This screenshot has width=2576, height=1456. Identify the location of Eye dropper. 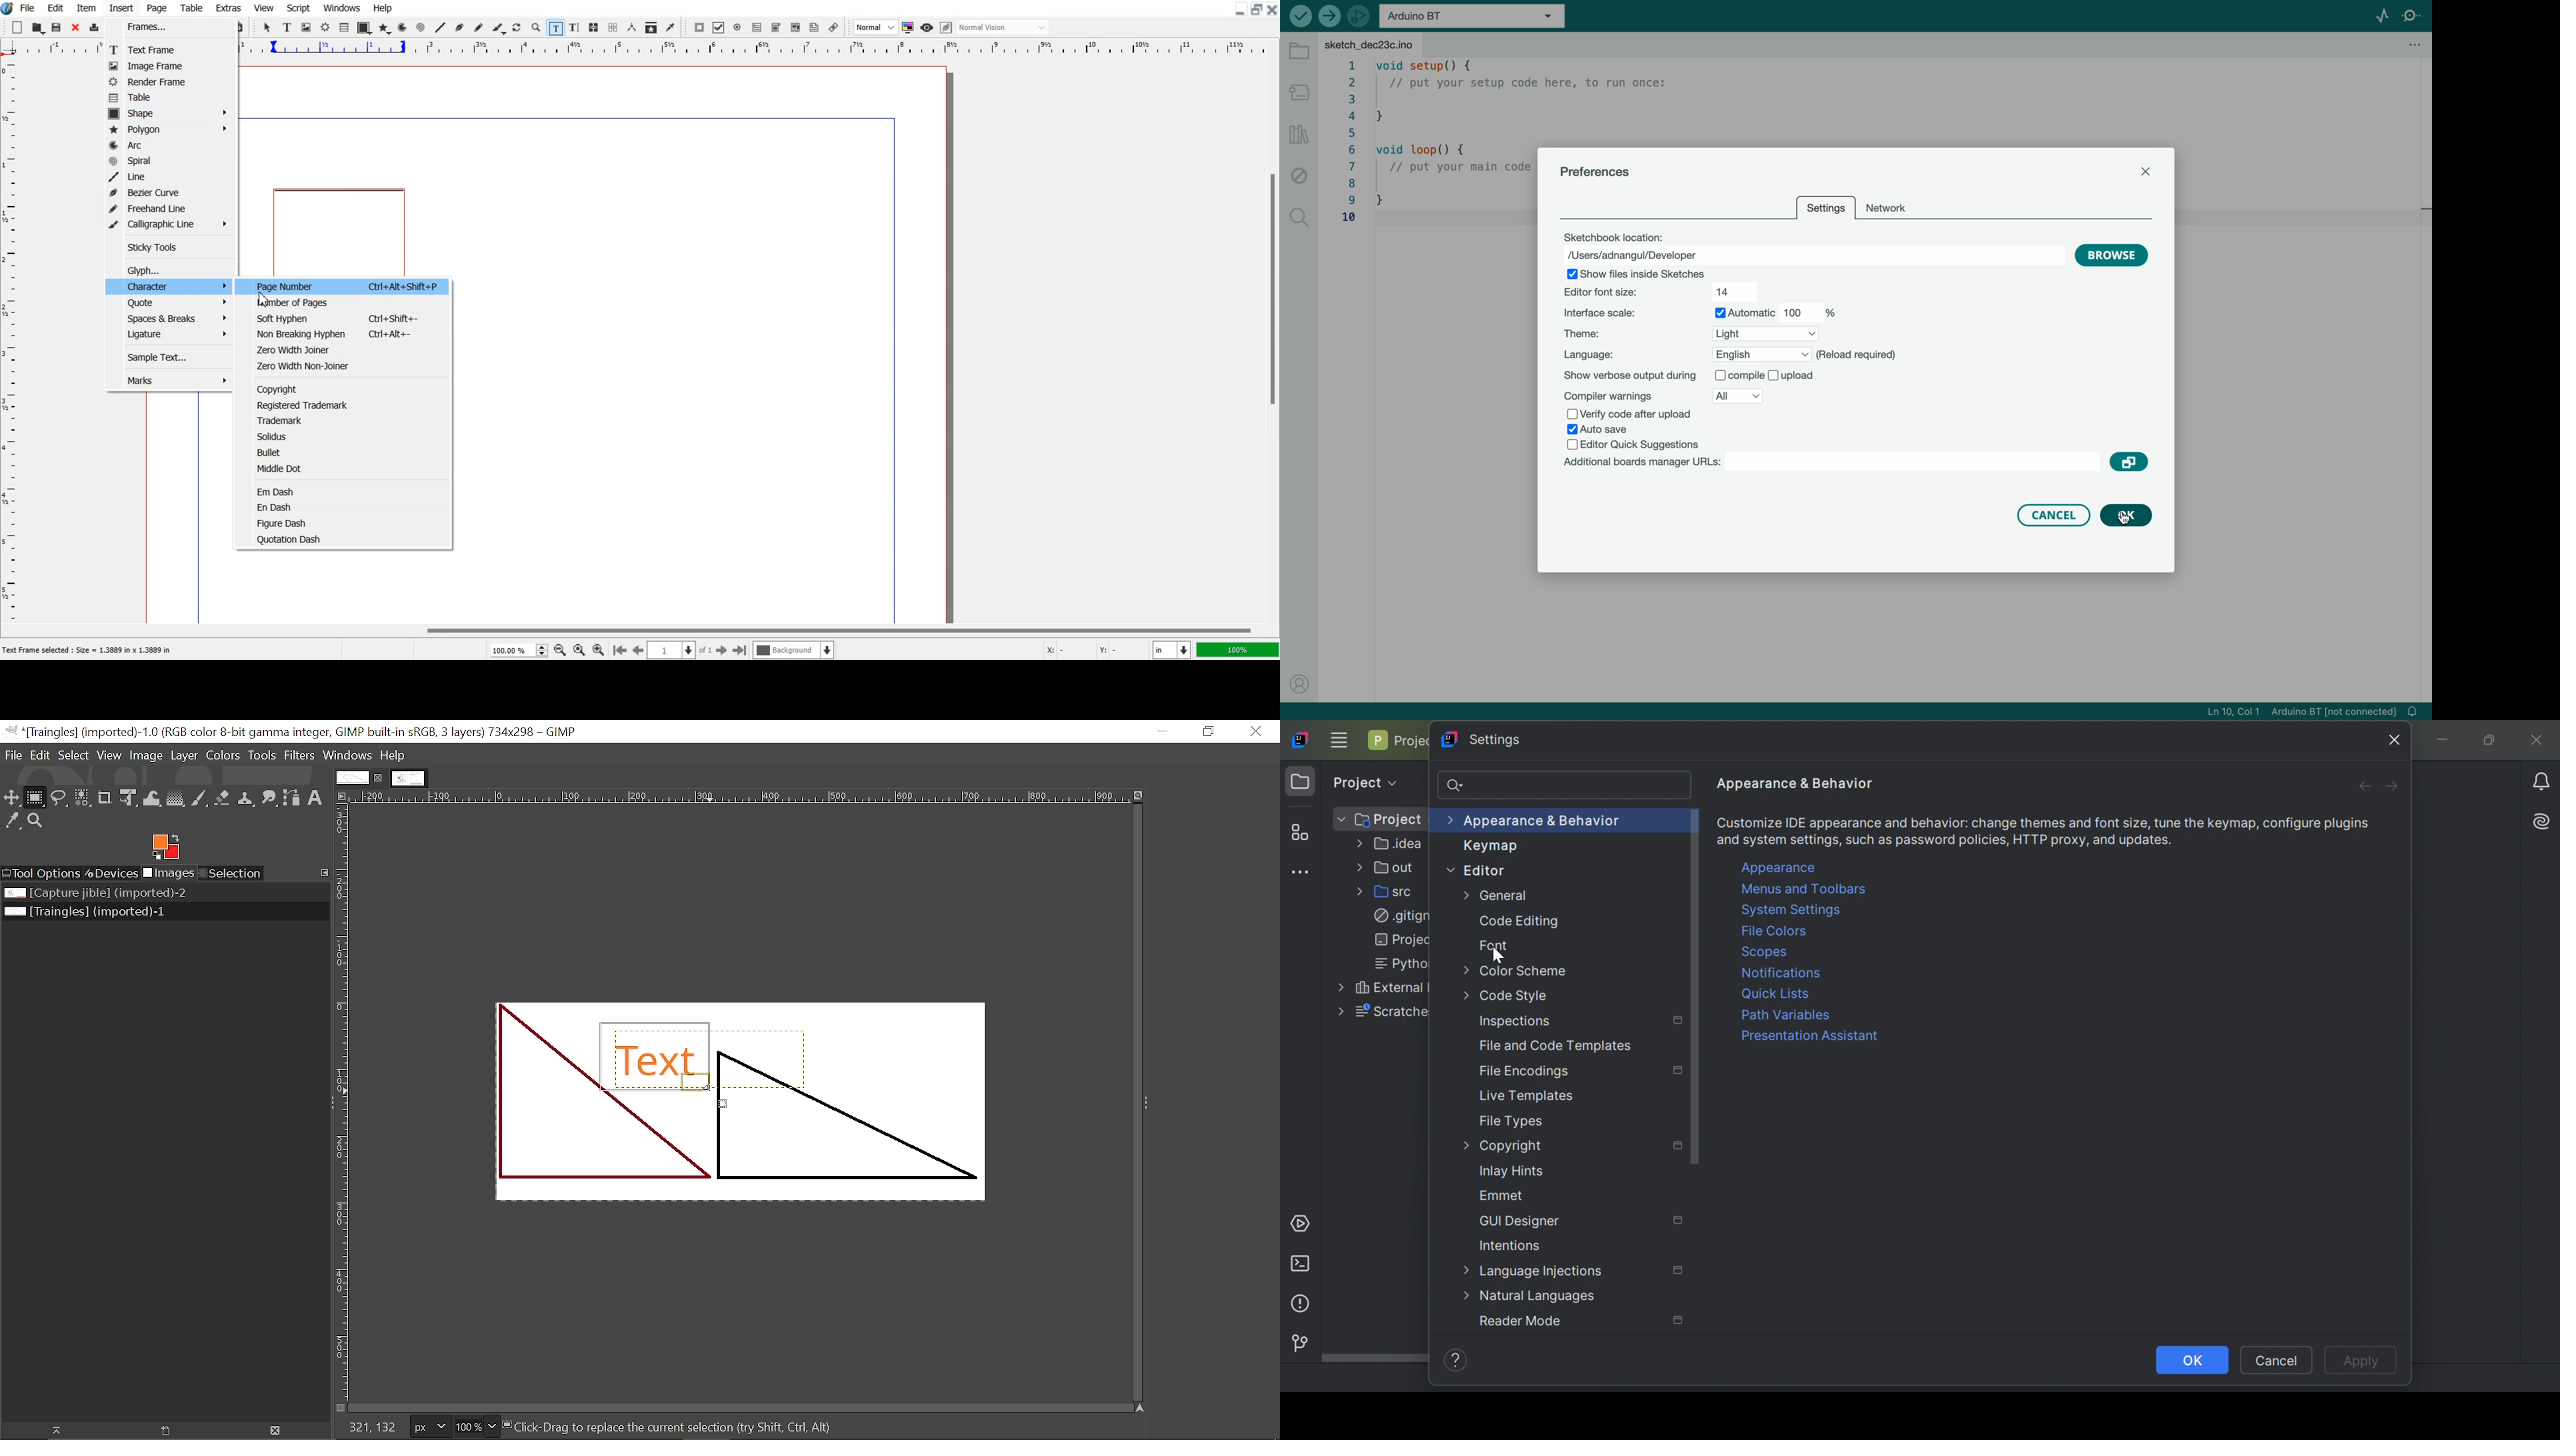
(670, 27).